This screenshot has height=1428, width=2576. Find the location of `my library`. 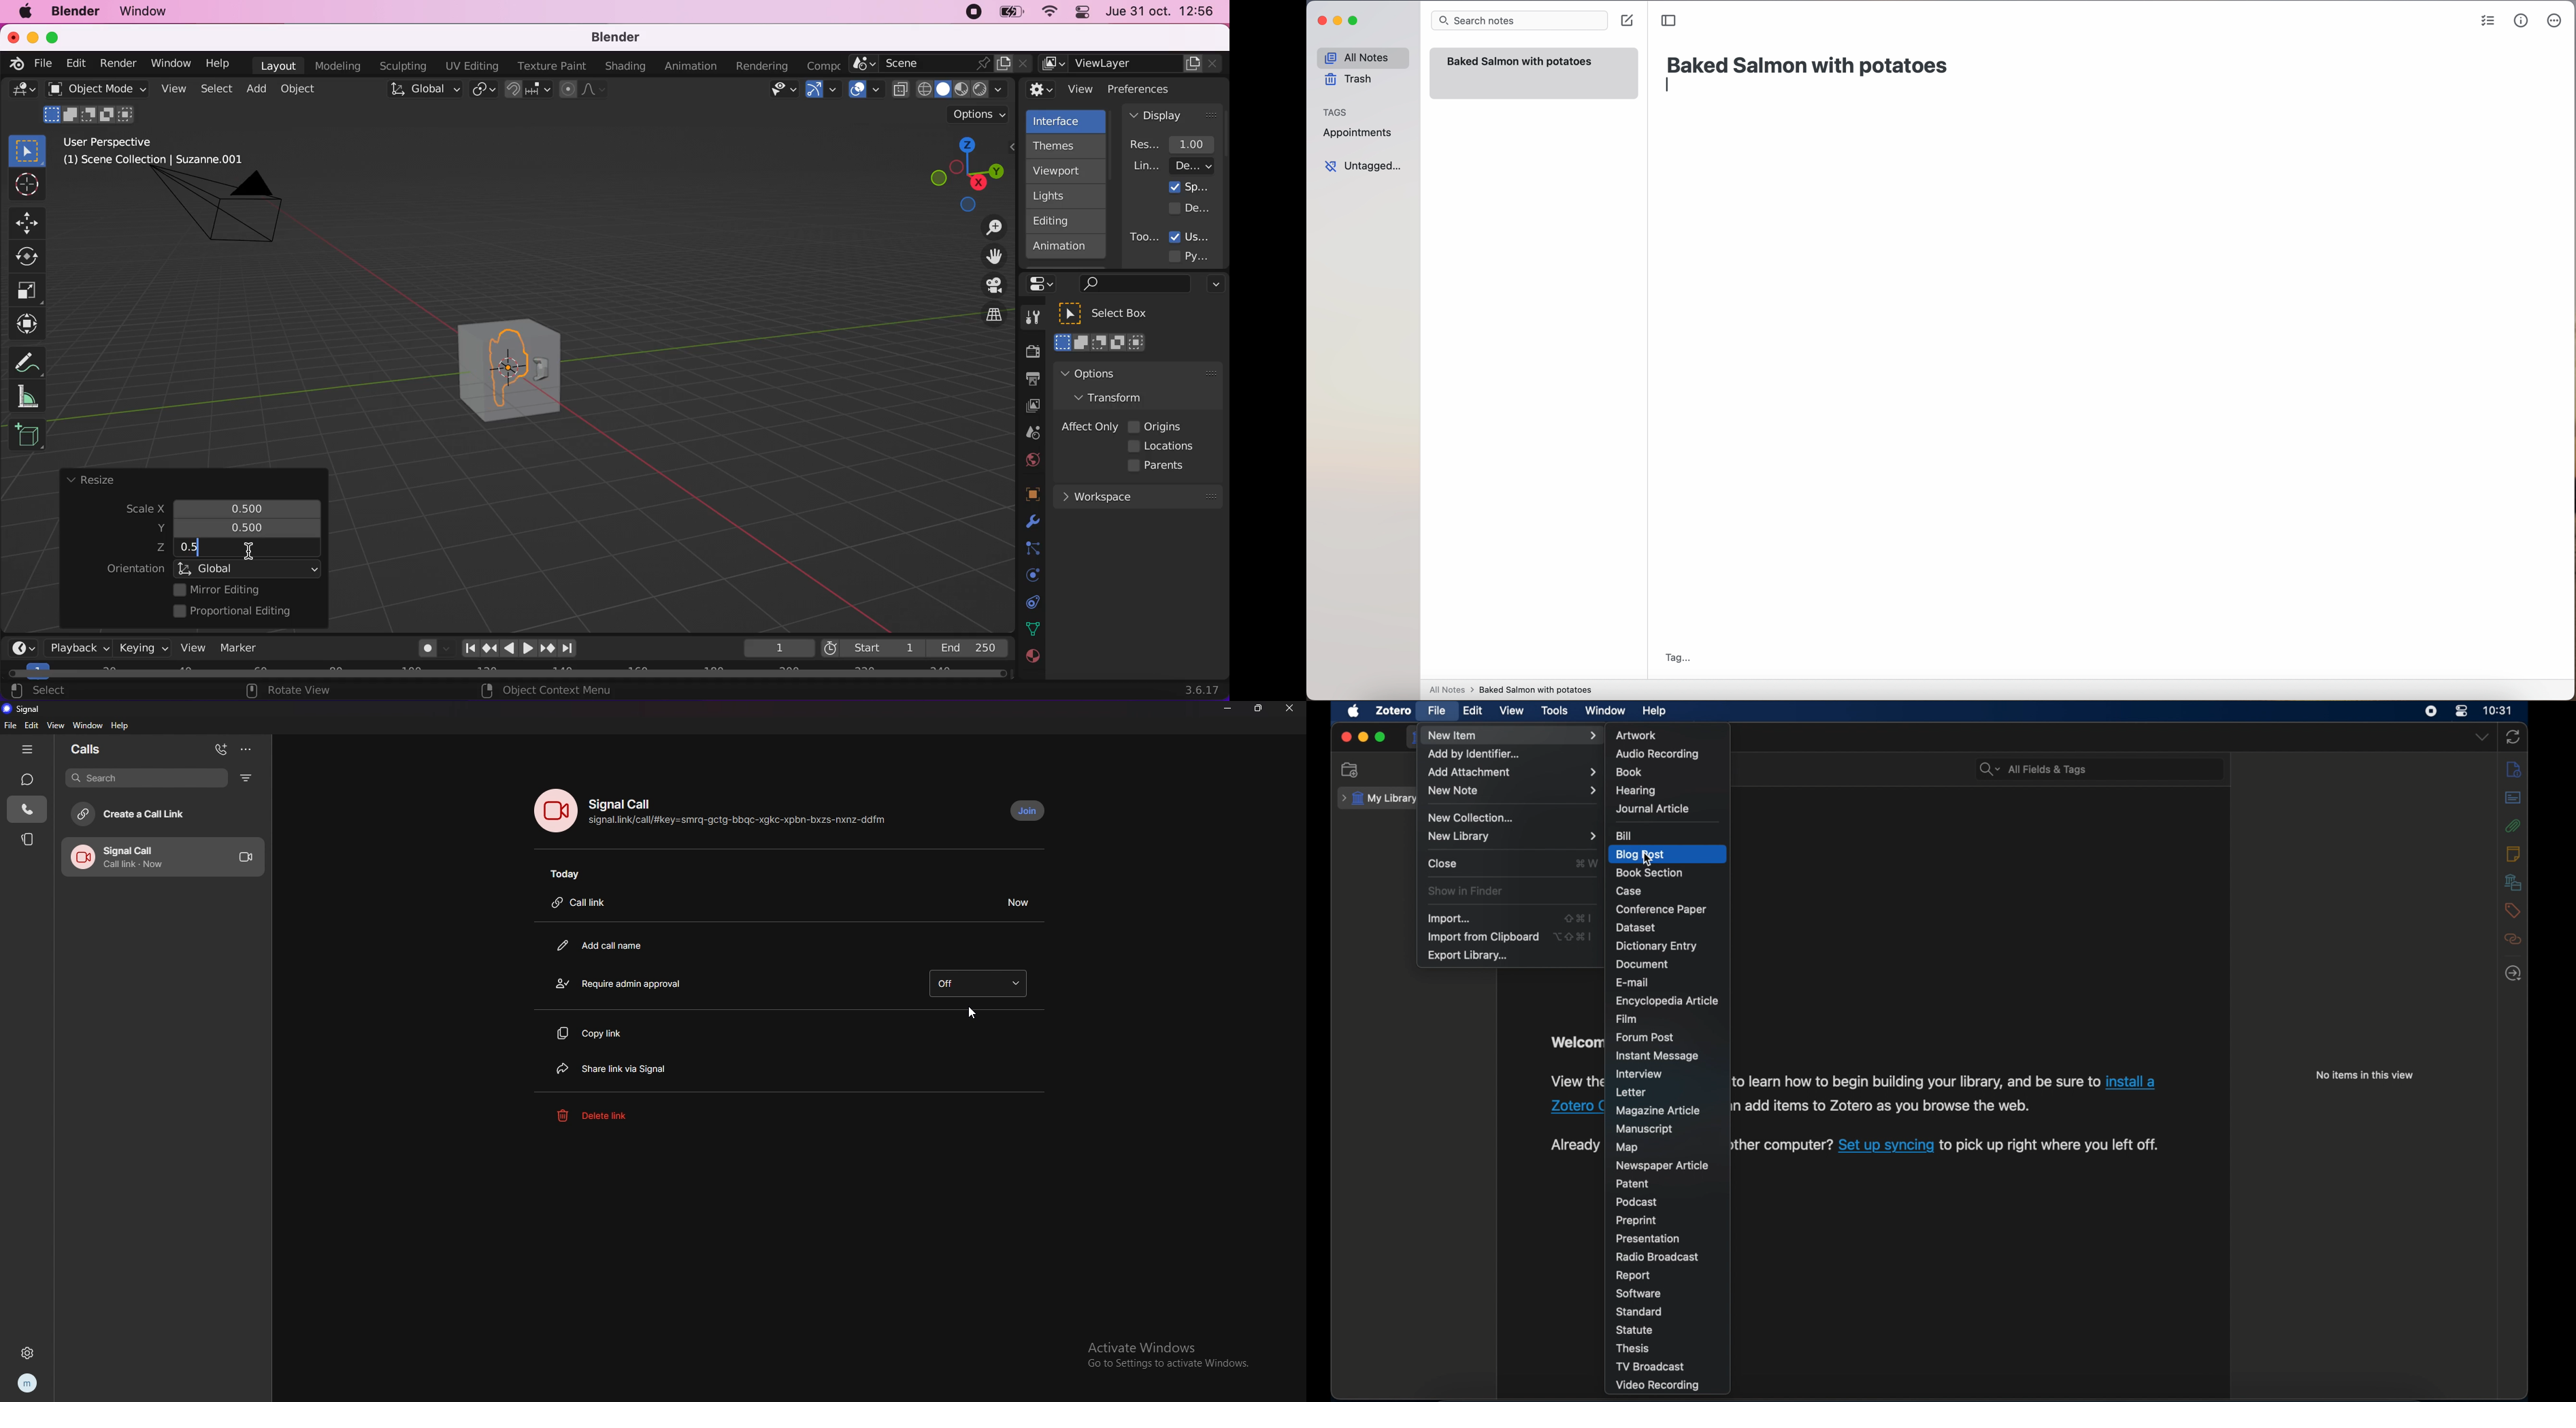

my library is located at coordinates (1380, 798).